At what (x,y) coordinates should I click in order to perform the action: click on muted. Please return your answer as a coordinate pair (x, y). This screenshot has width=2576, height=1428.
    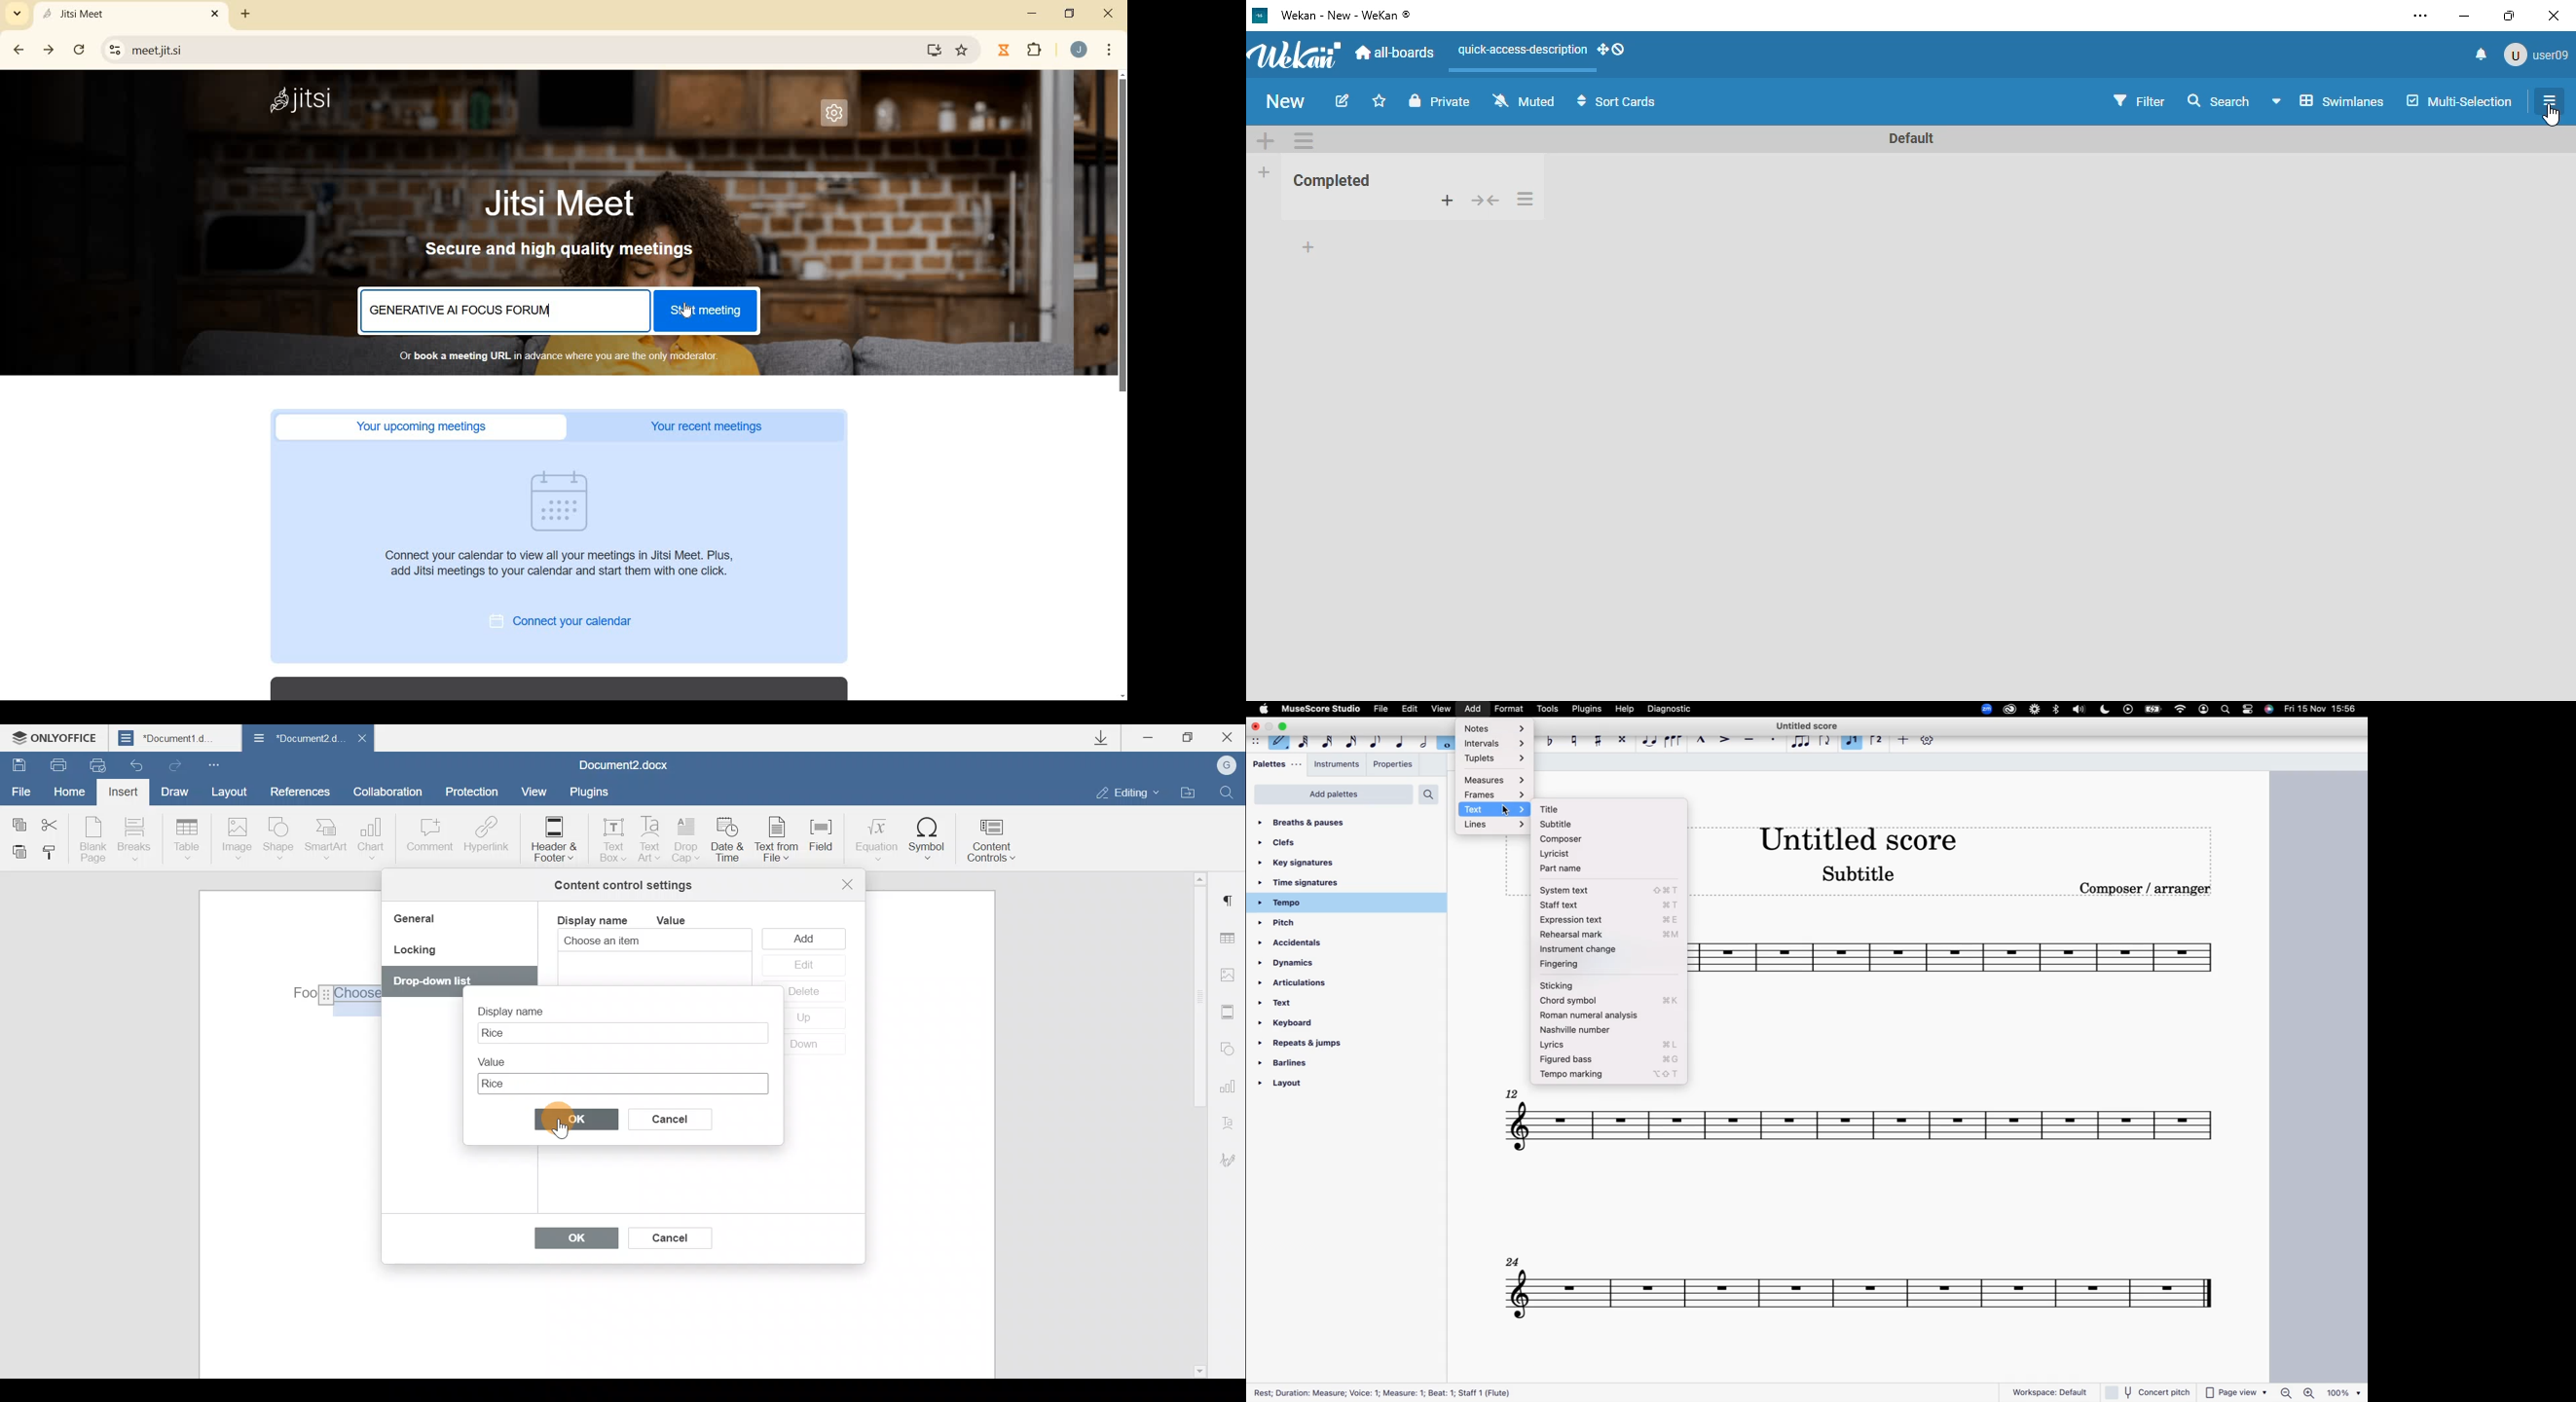
    Looking at the image, I should click on (1524, 100).